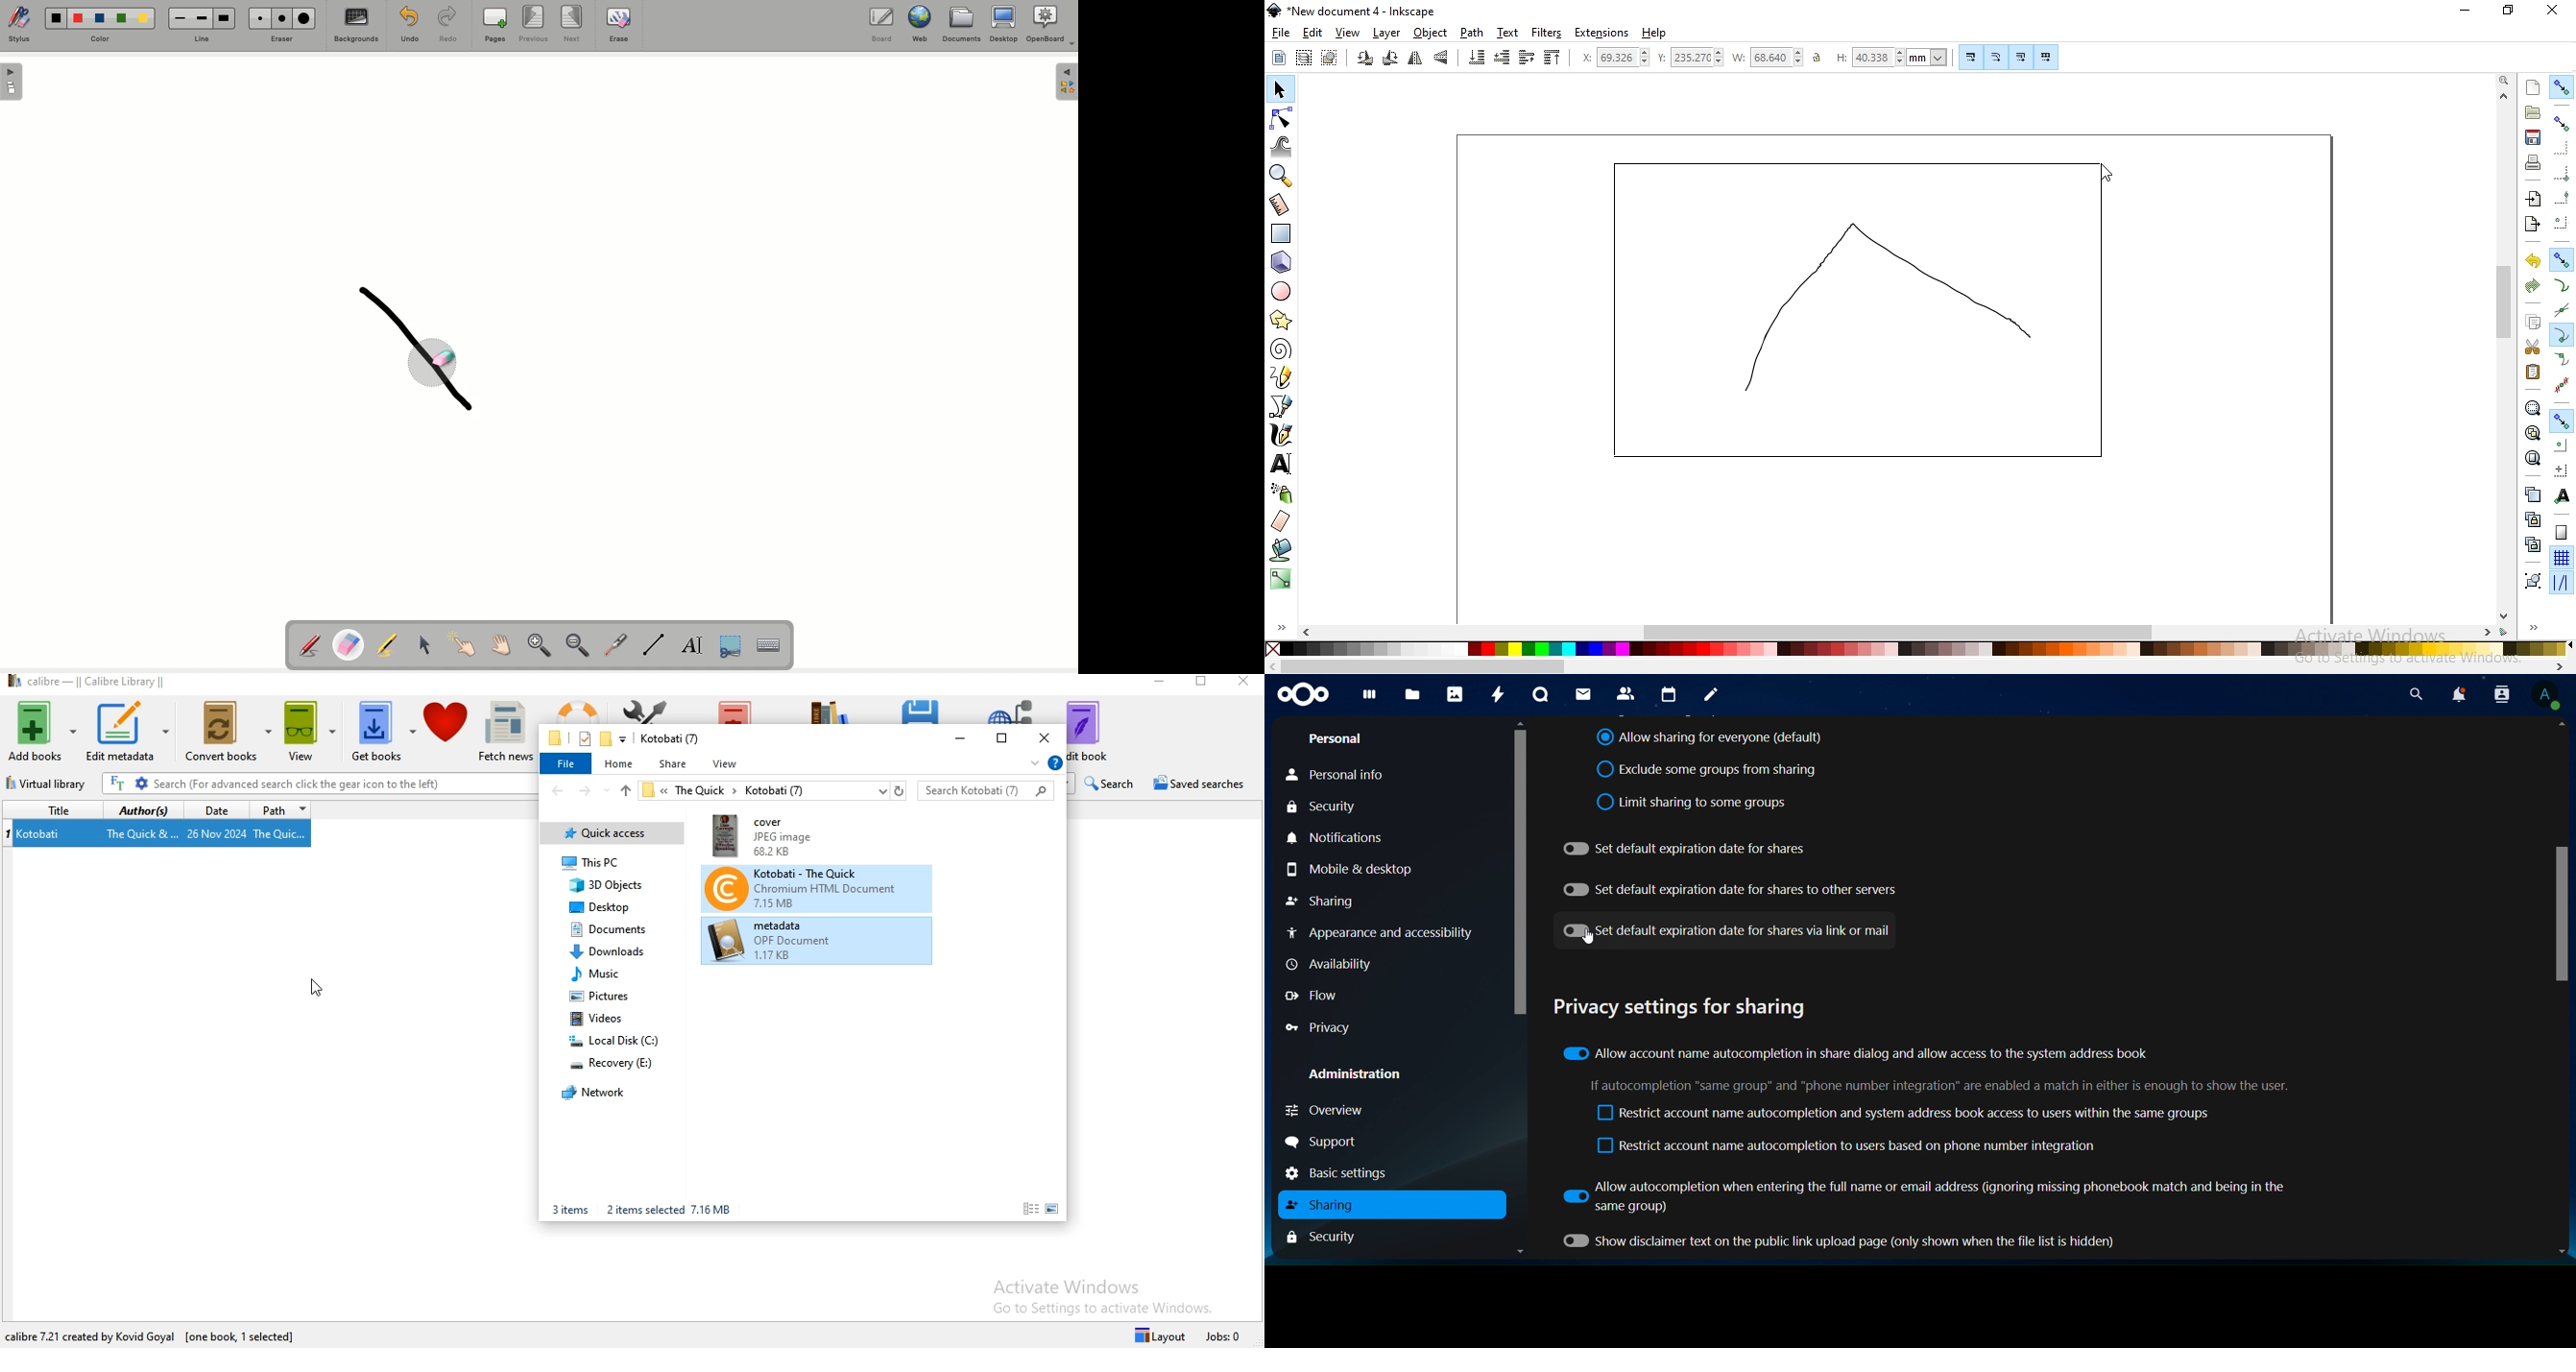 Image resolution: width=2576 pixels, height=1372 pixels. I want to click on set default expiration date for shares, so click(1685, 848).